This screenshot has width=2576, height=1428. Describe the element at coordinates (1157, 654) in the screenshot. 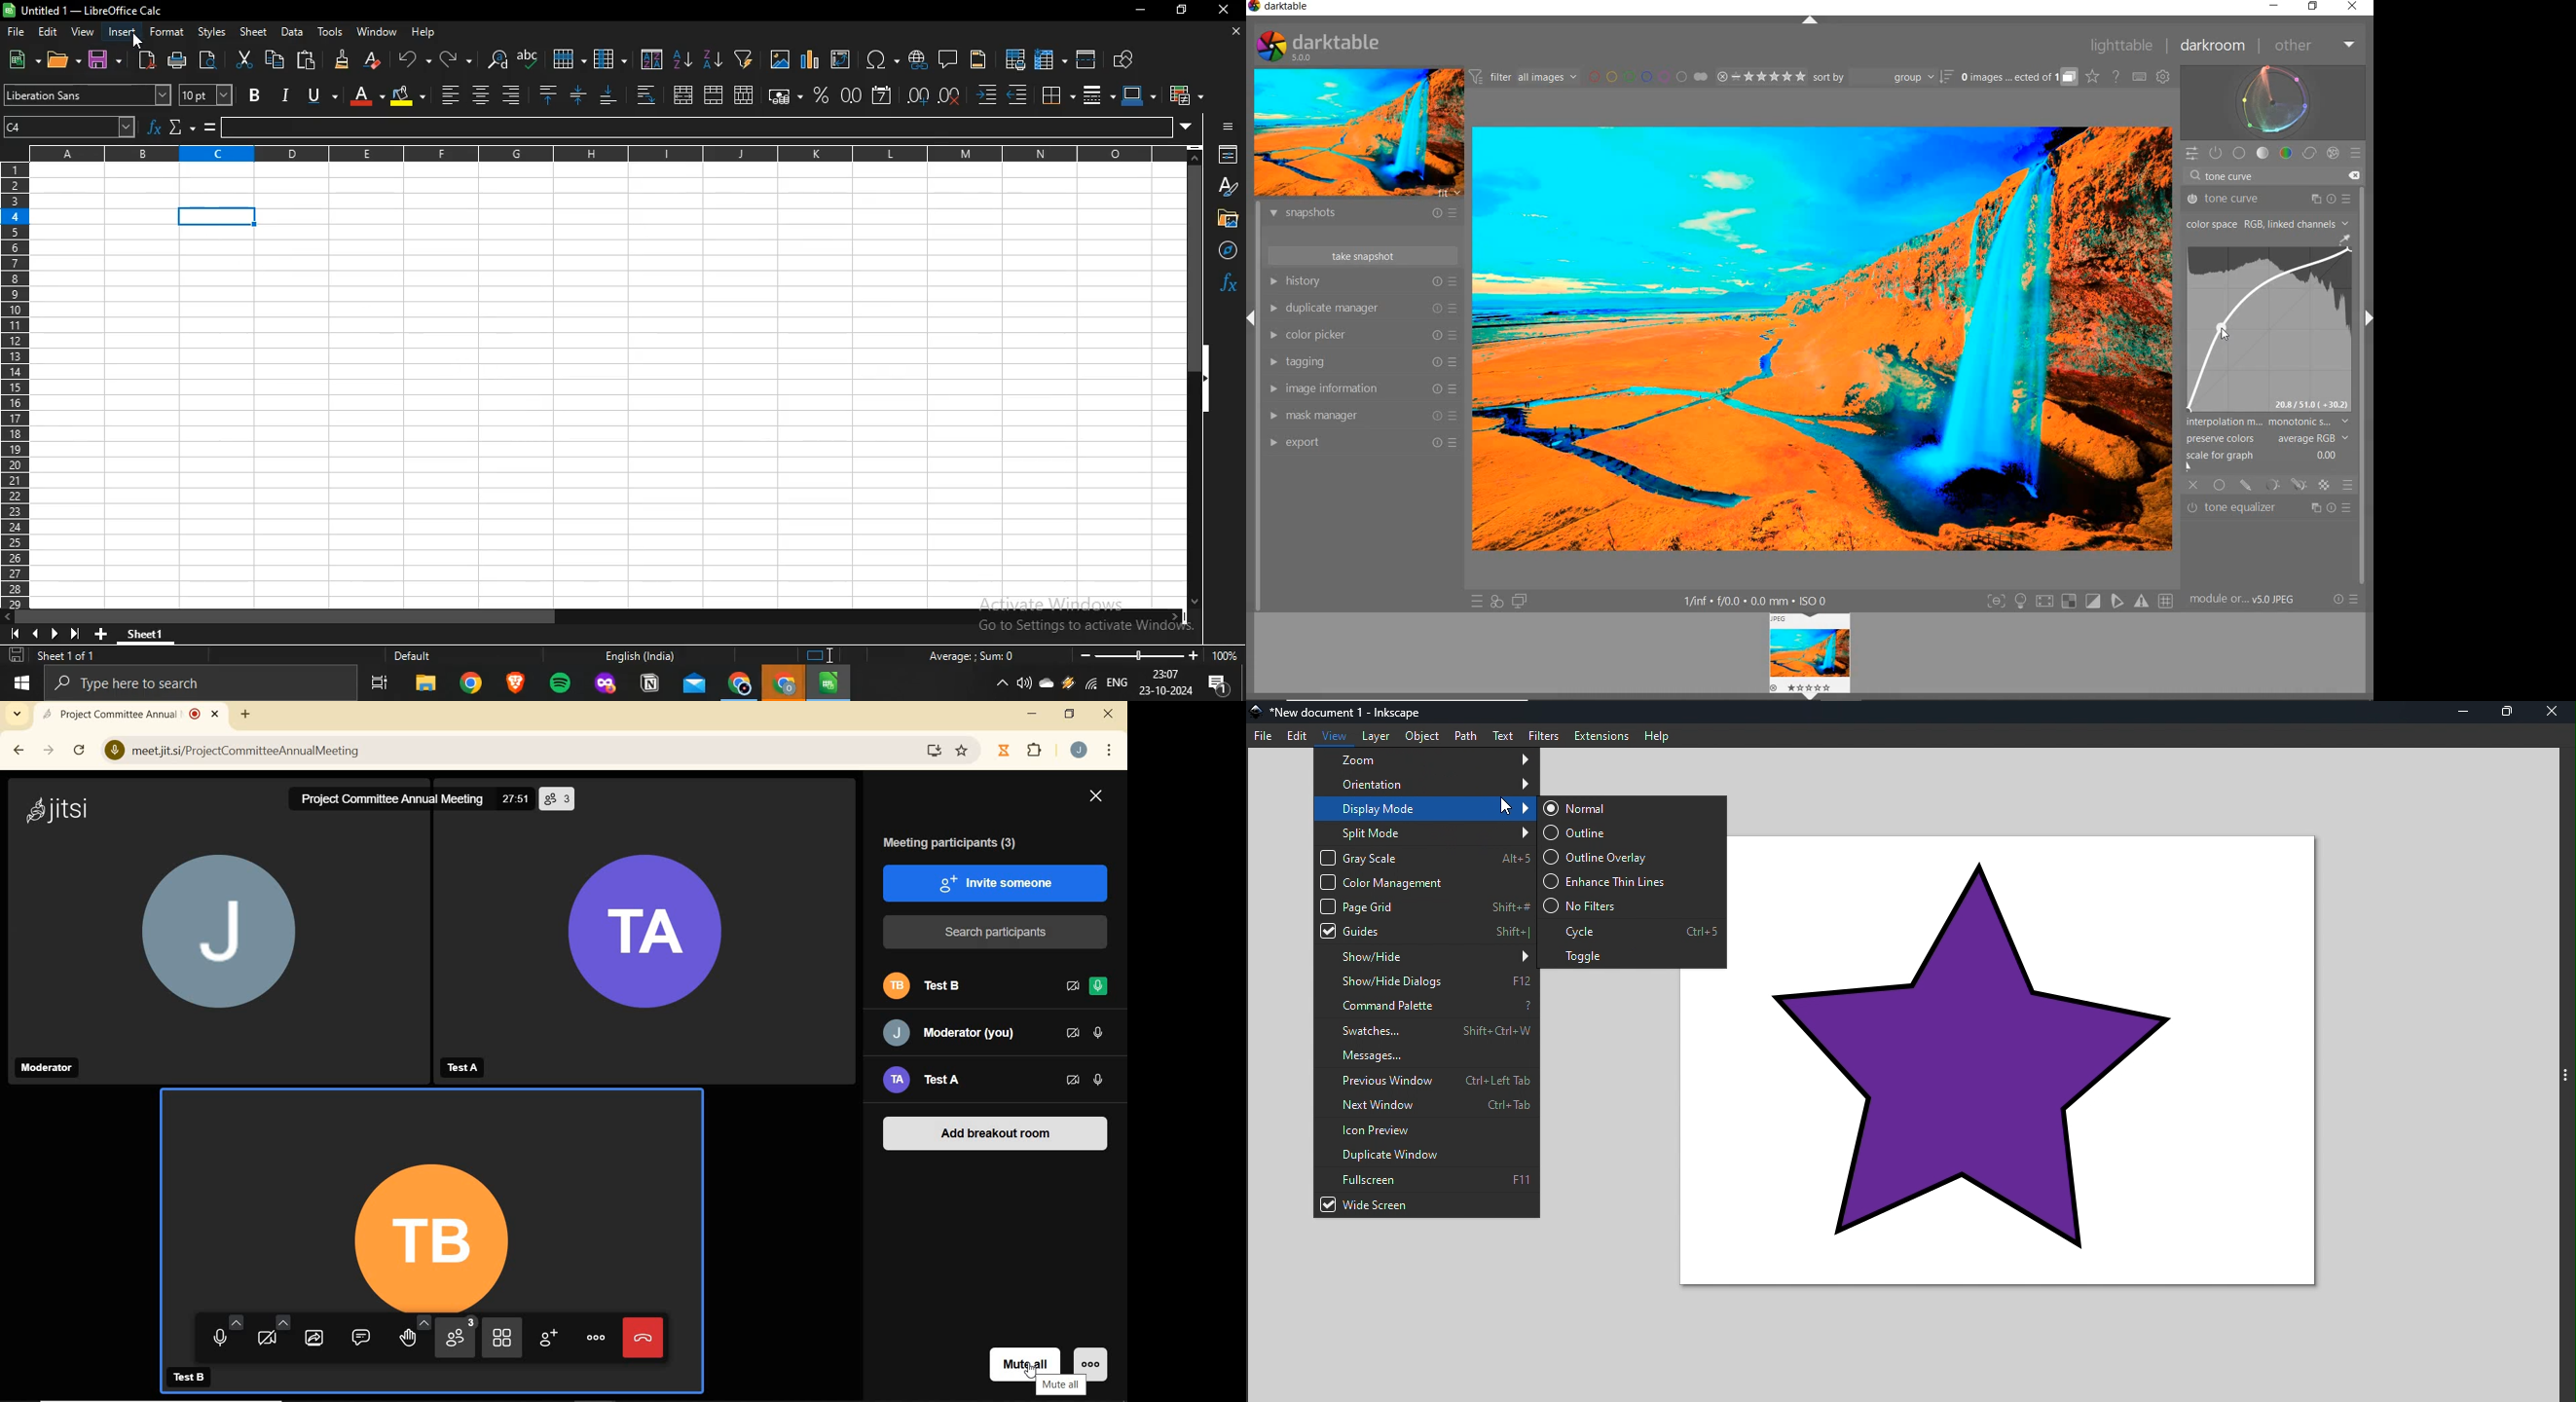

I see `oom` at that location.